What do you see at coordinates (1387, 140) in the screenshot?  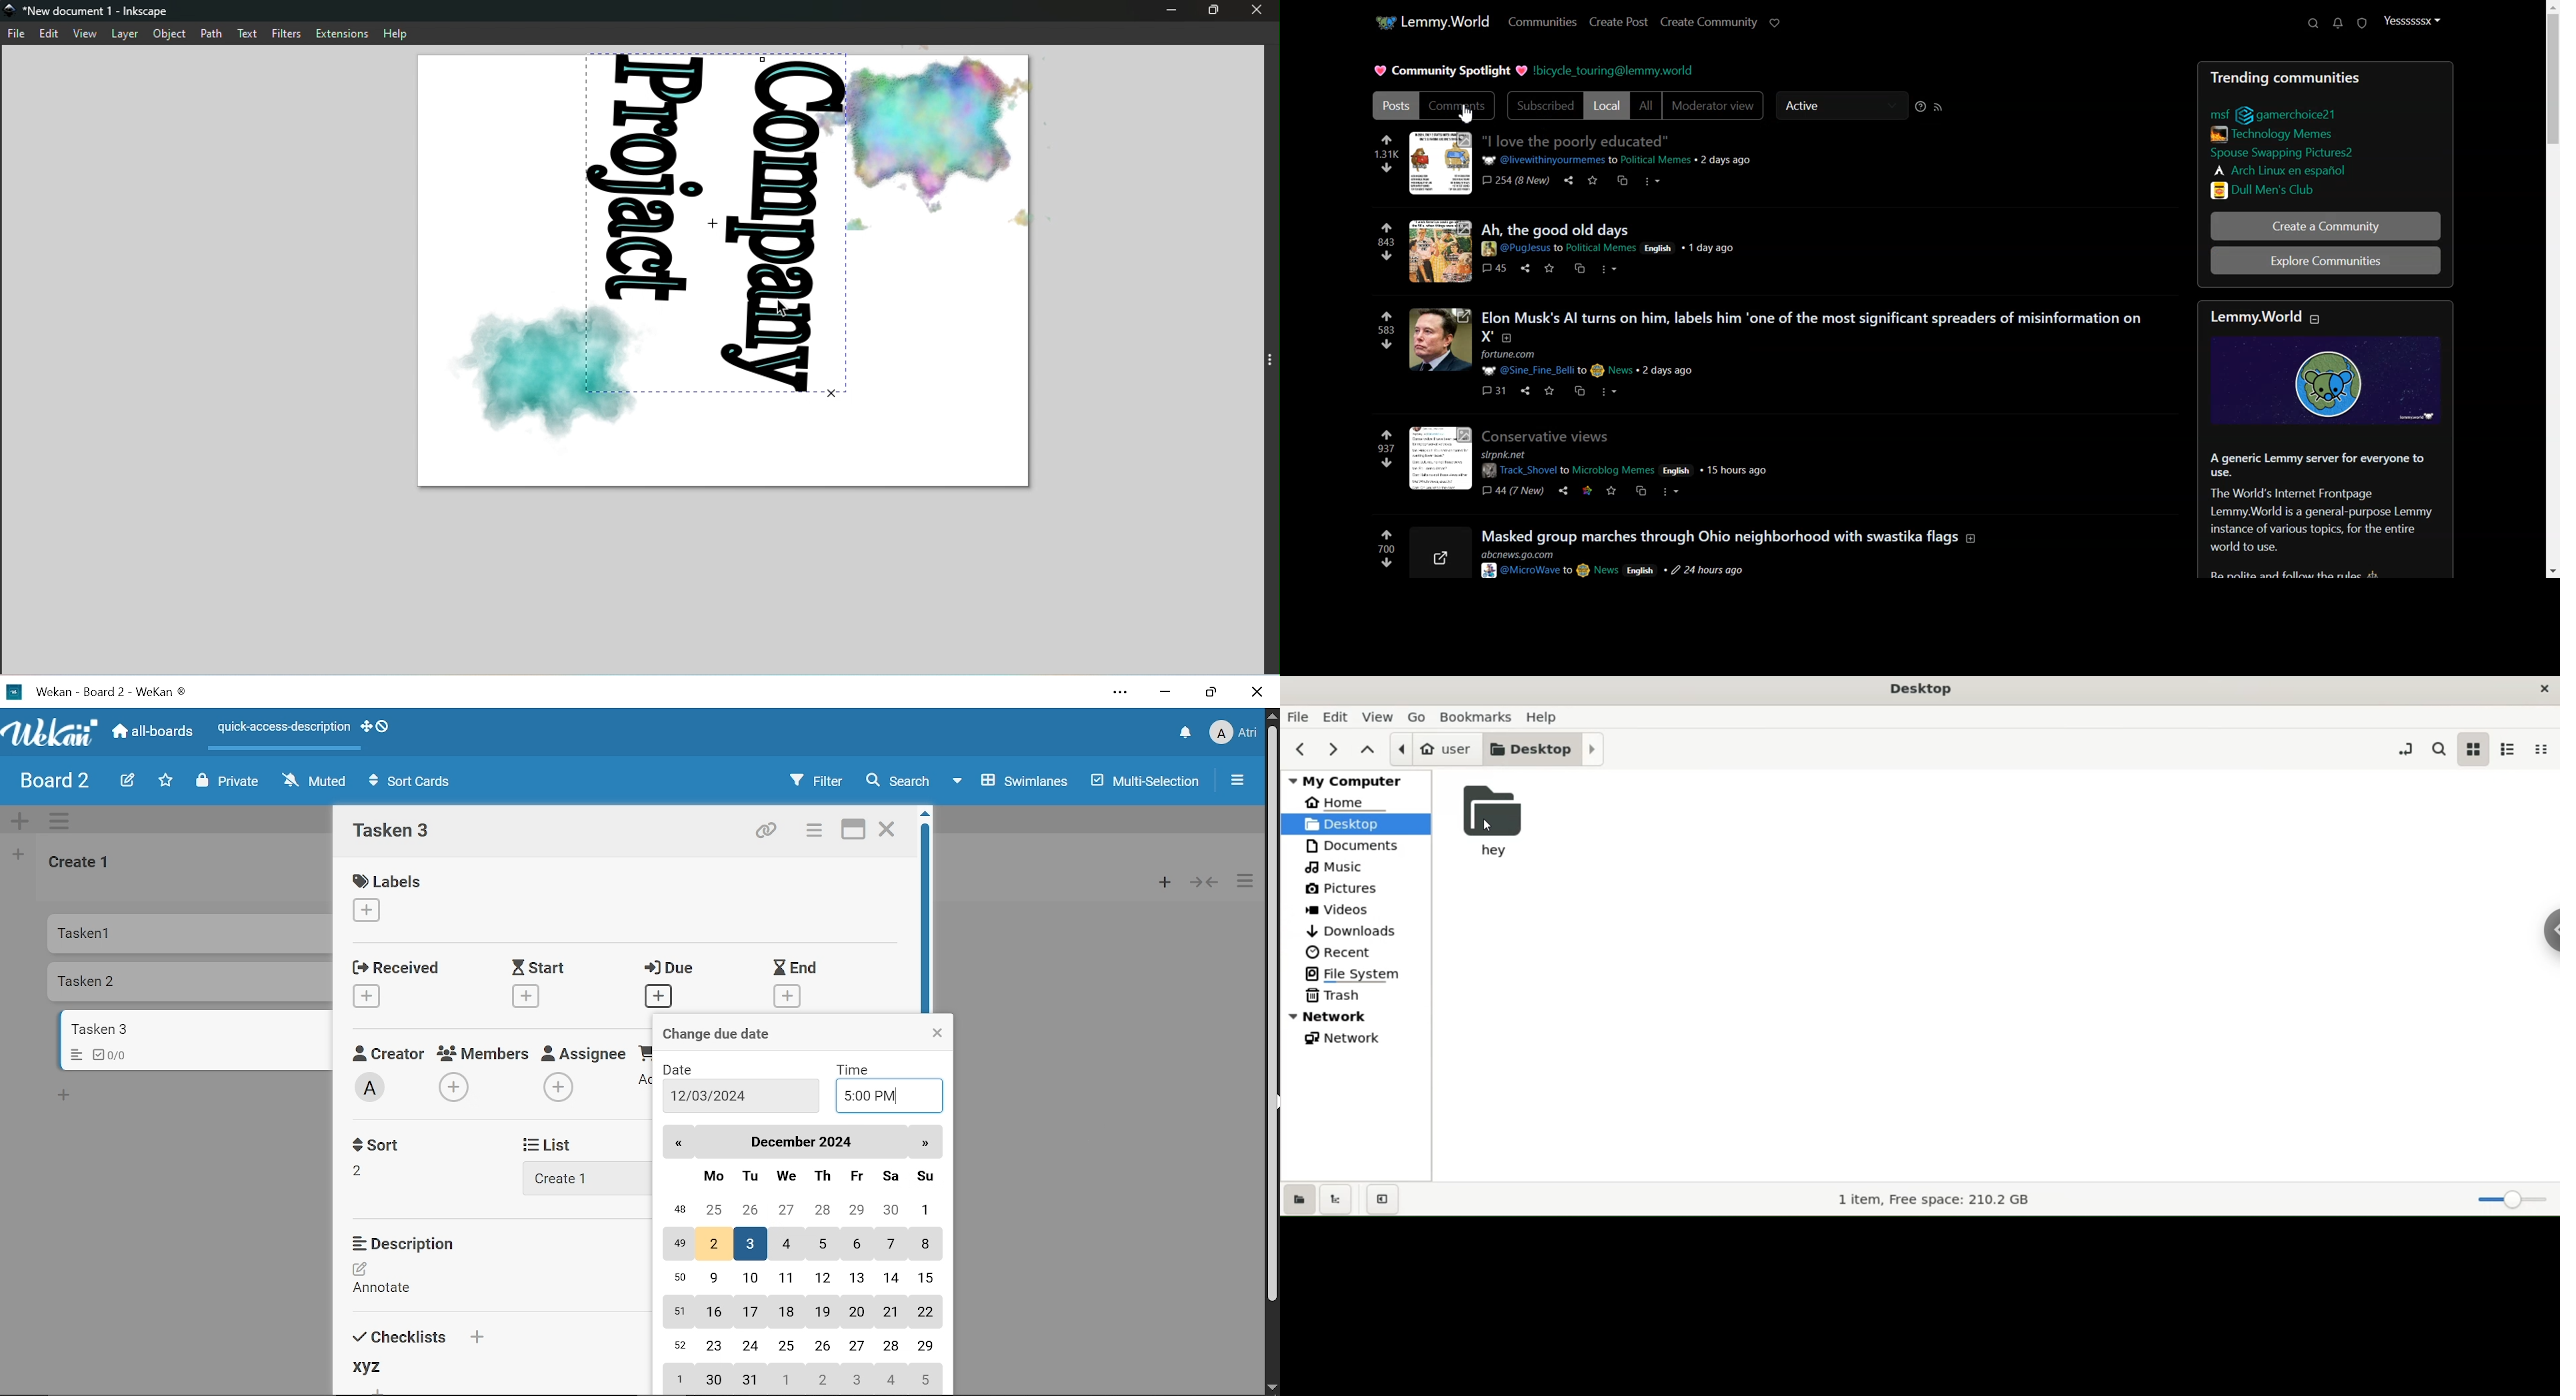 I see `upvote` at bounding box center [1387, 140].